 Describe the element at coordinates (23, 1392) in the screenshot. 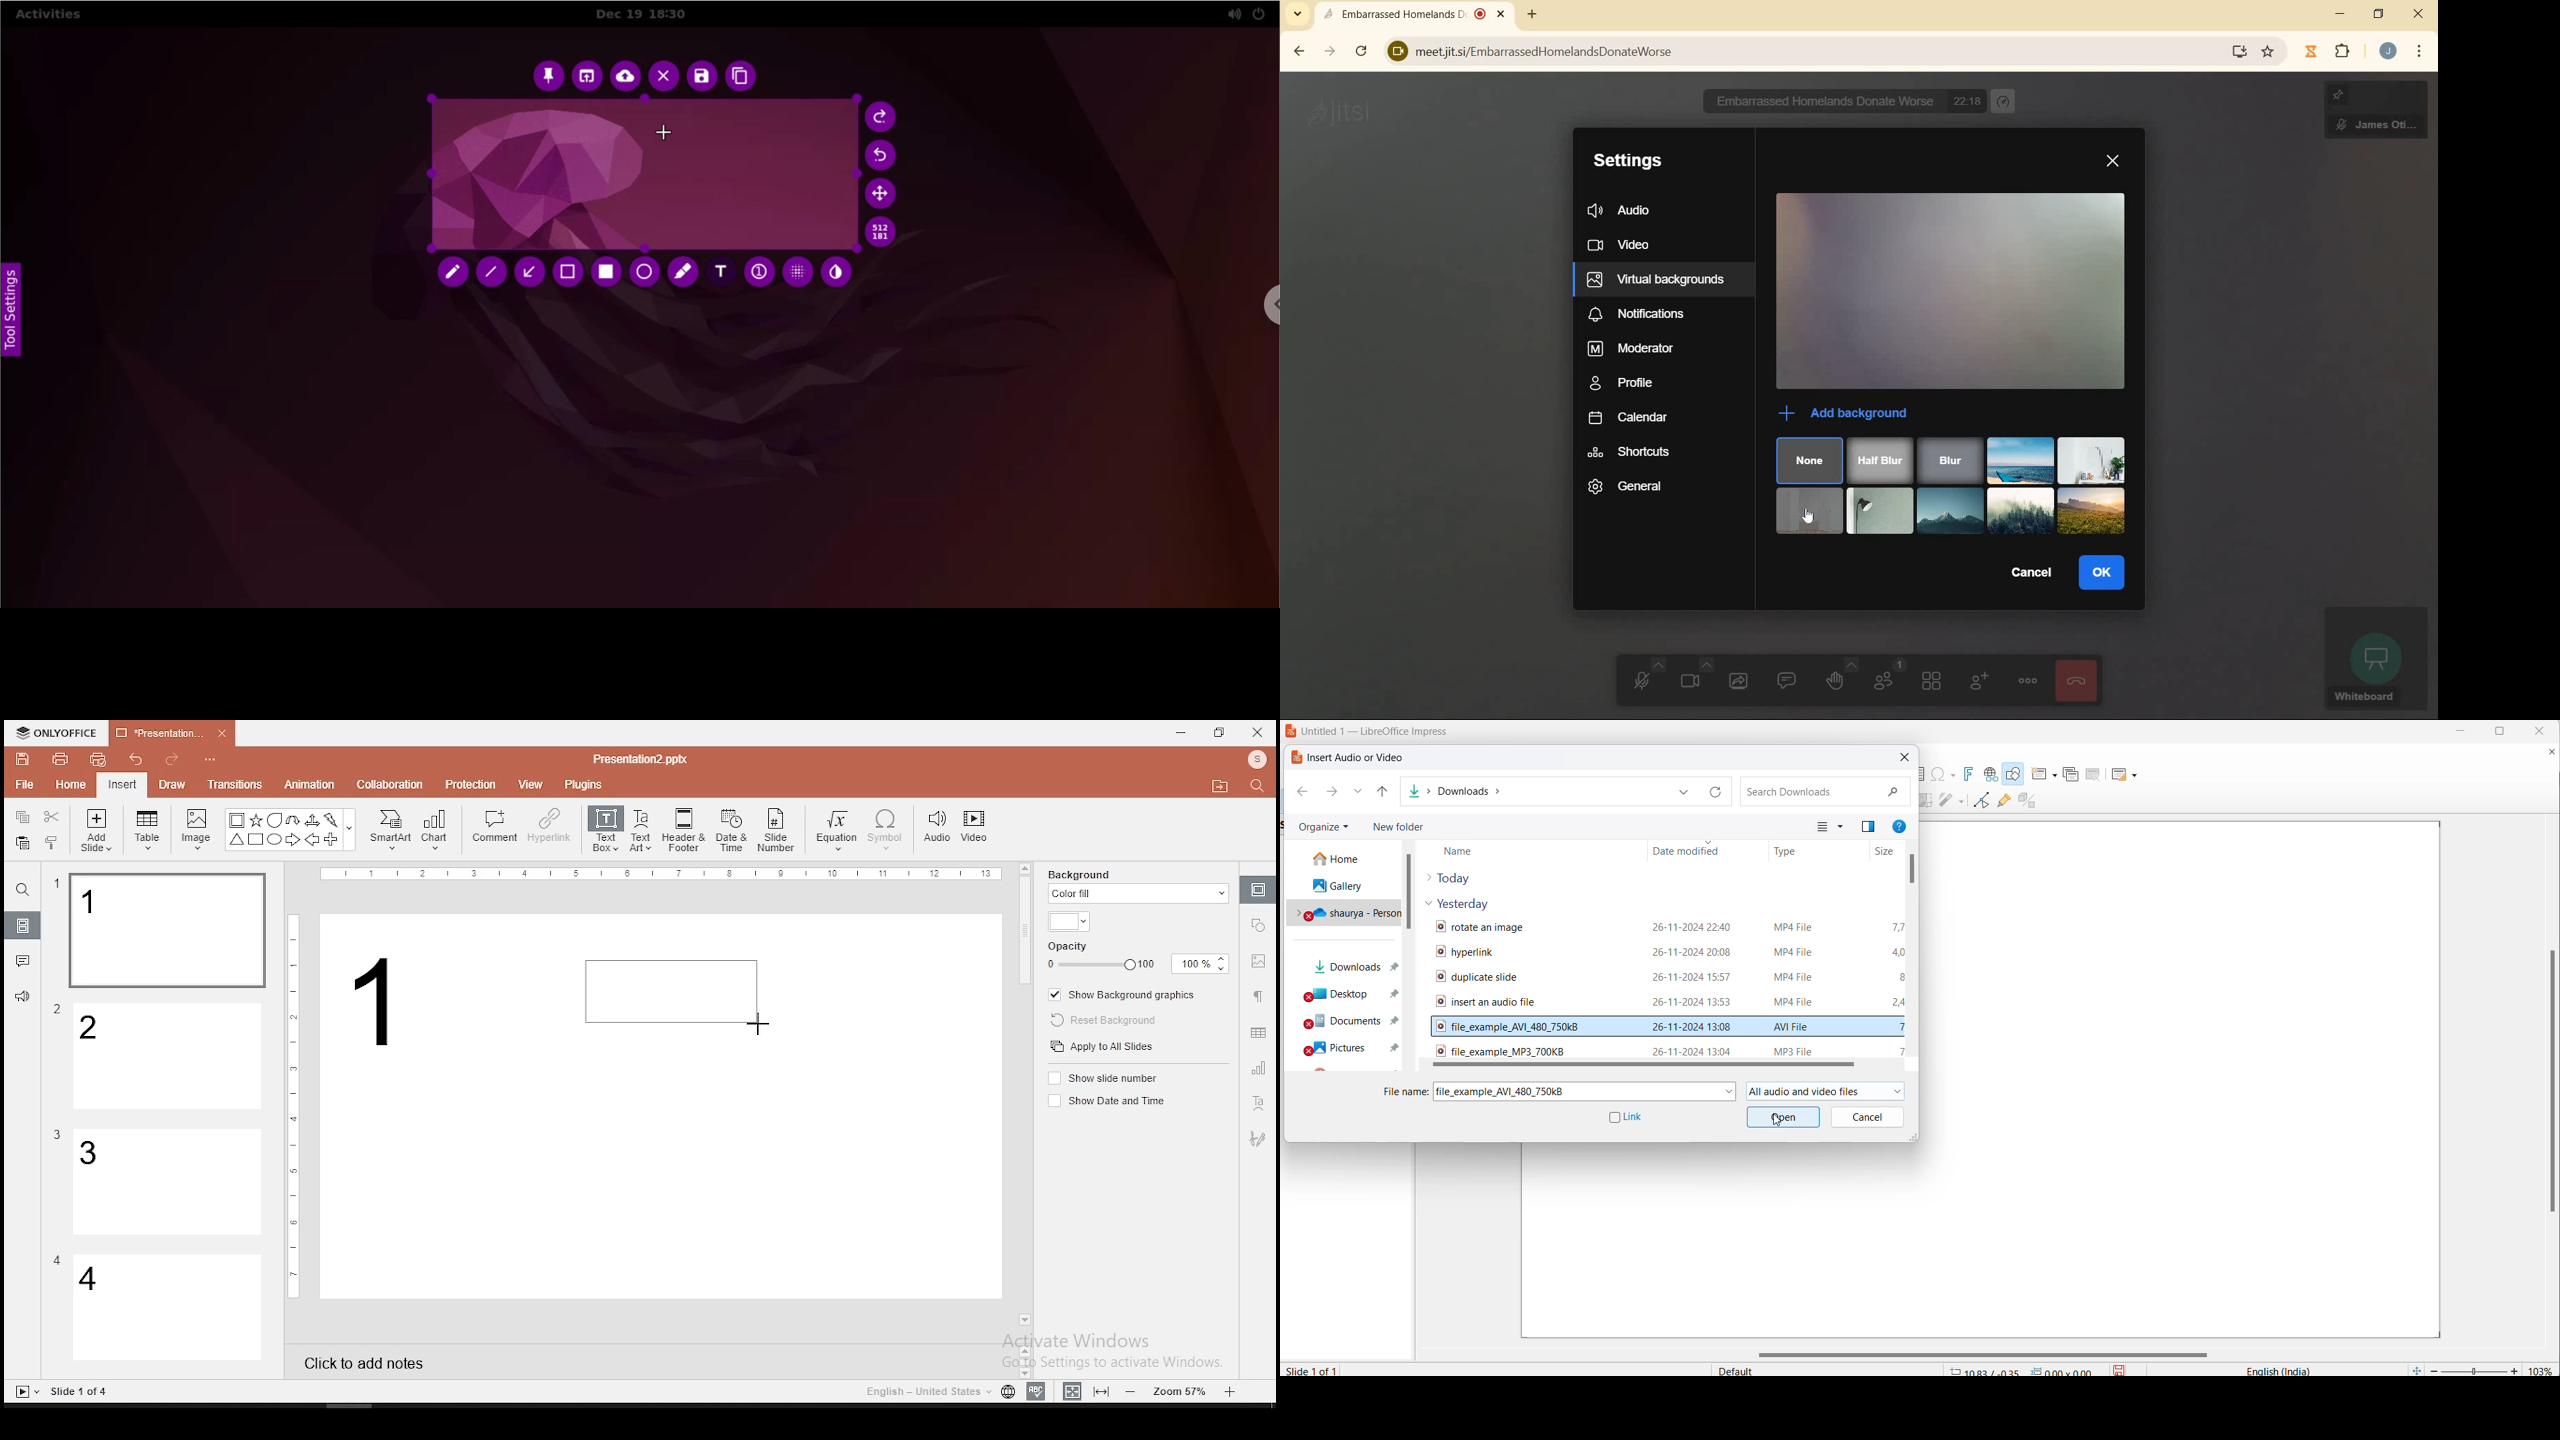

I see `Slide` at that location.